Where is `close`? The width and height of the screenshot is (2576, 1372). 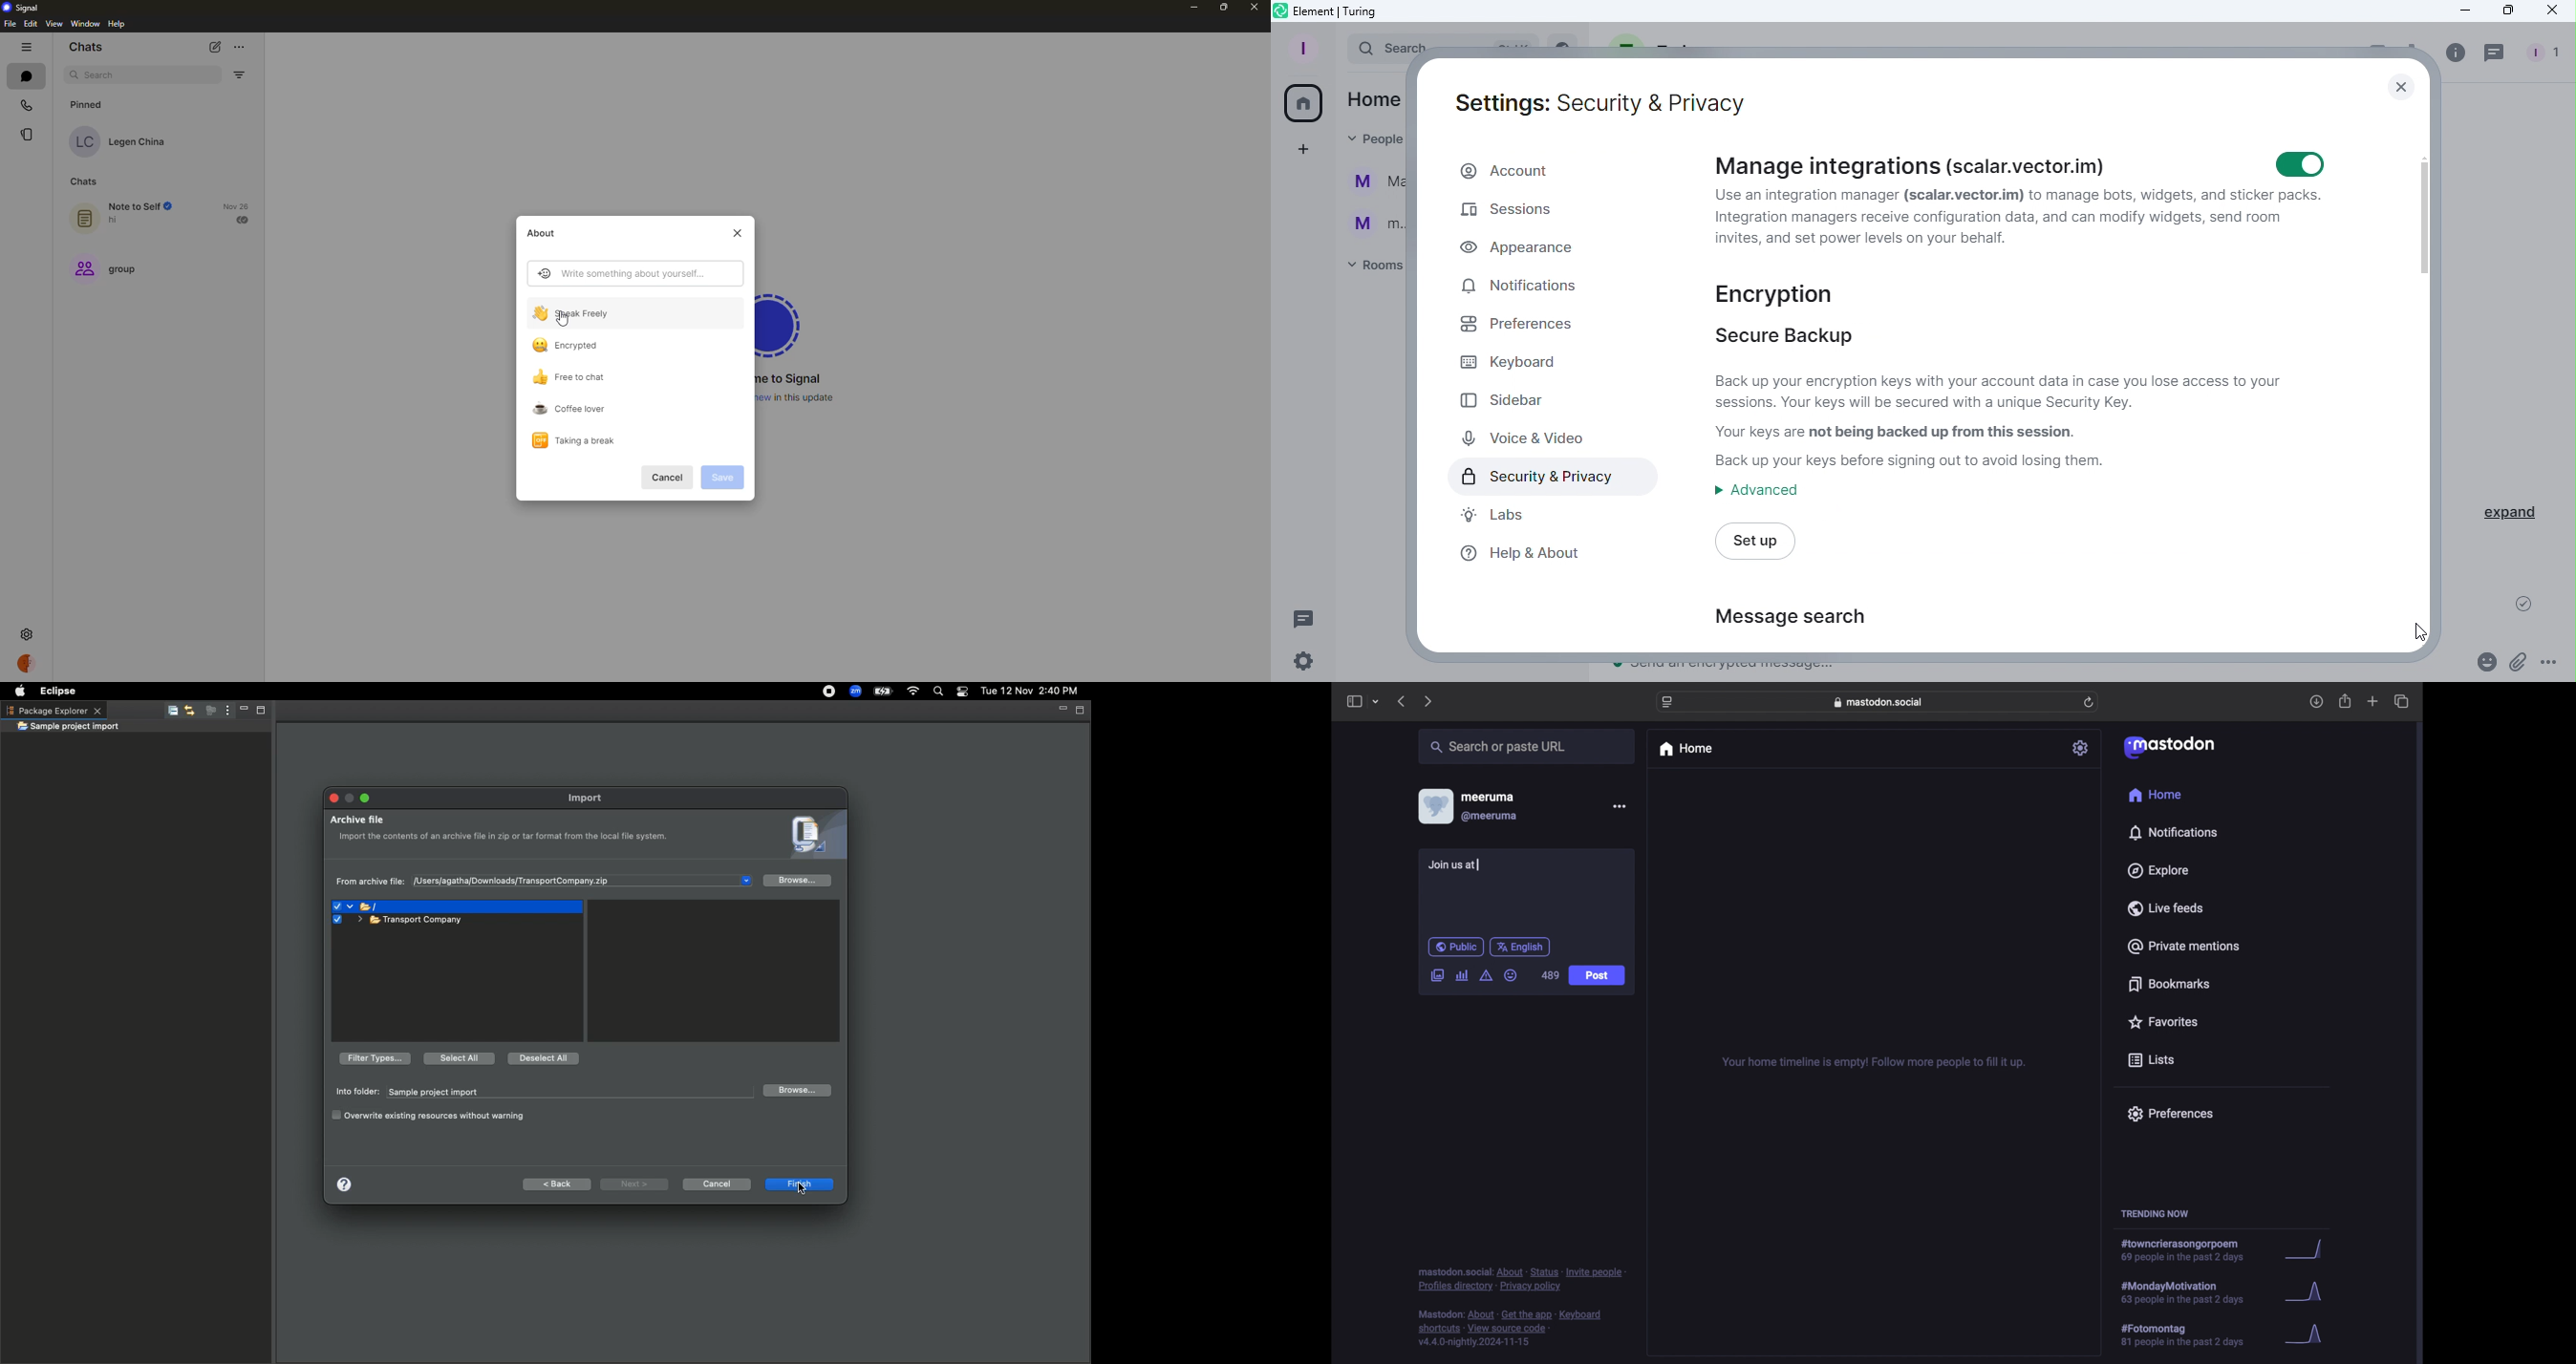 close is located at coordinates (737, 233).